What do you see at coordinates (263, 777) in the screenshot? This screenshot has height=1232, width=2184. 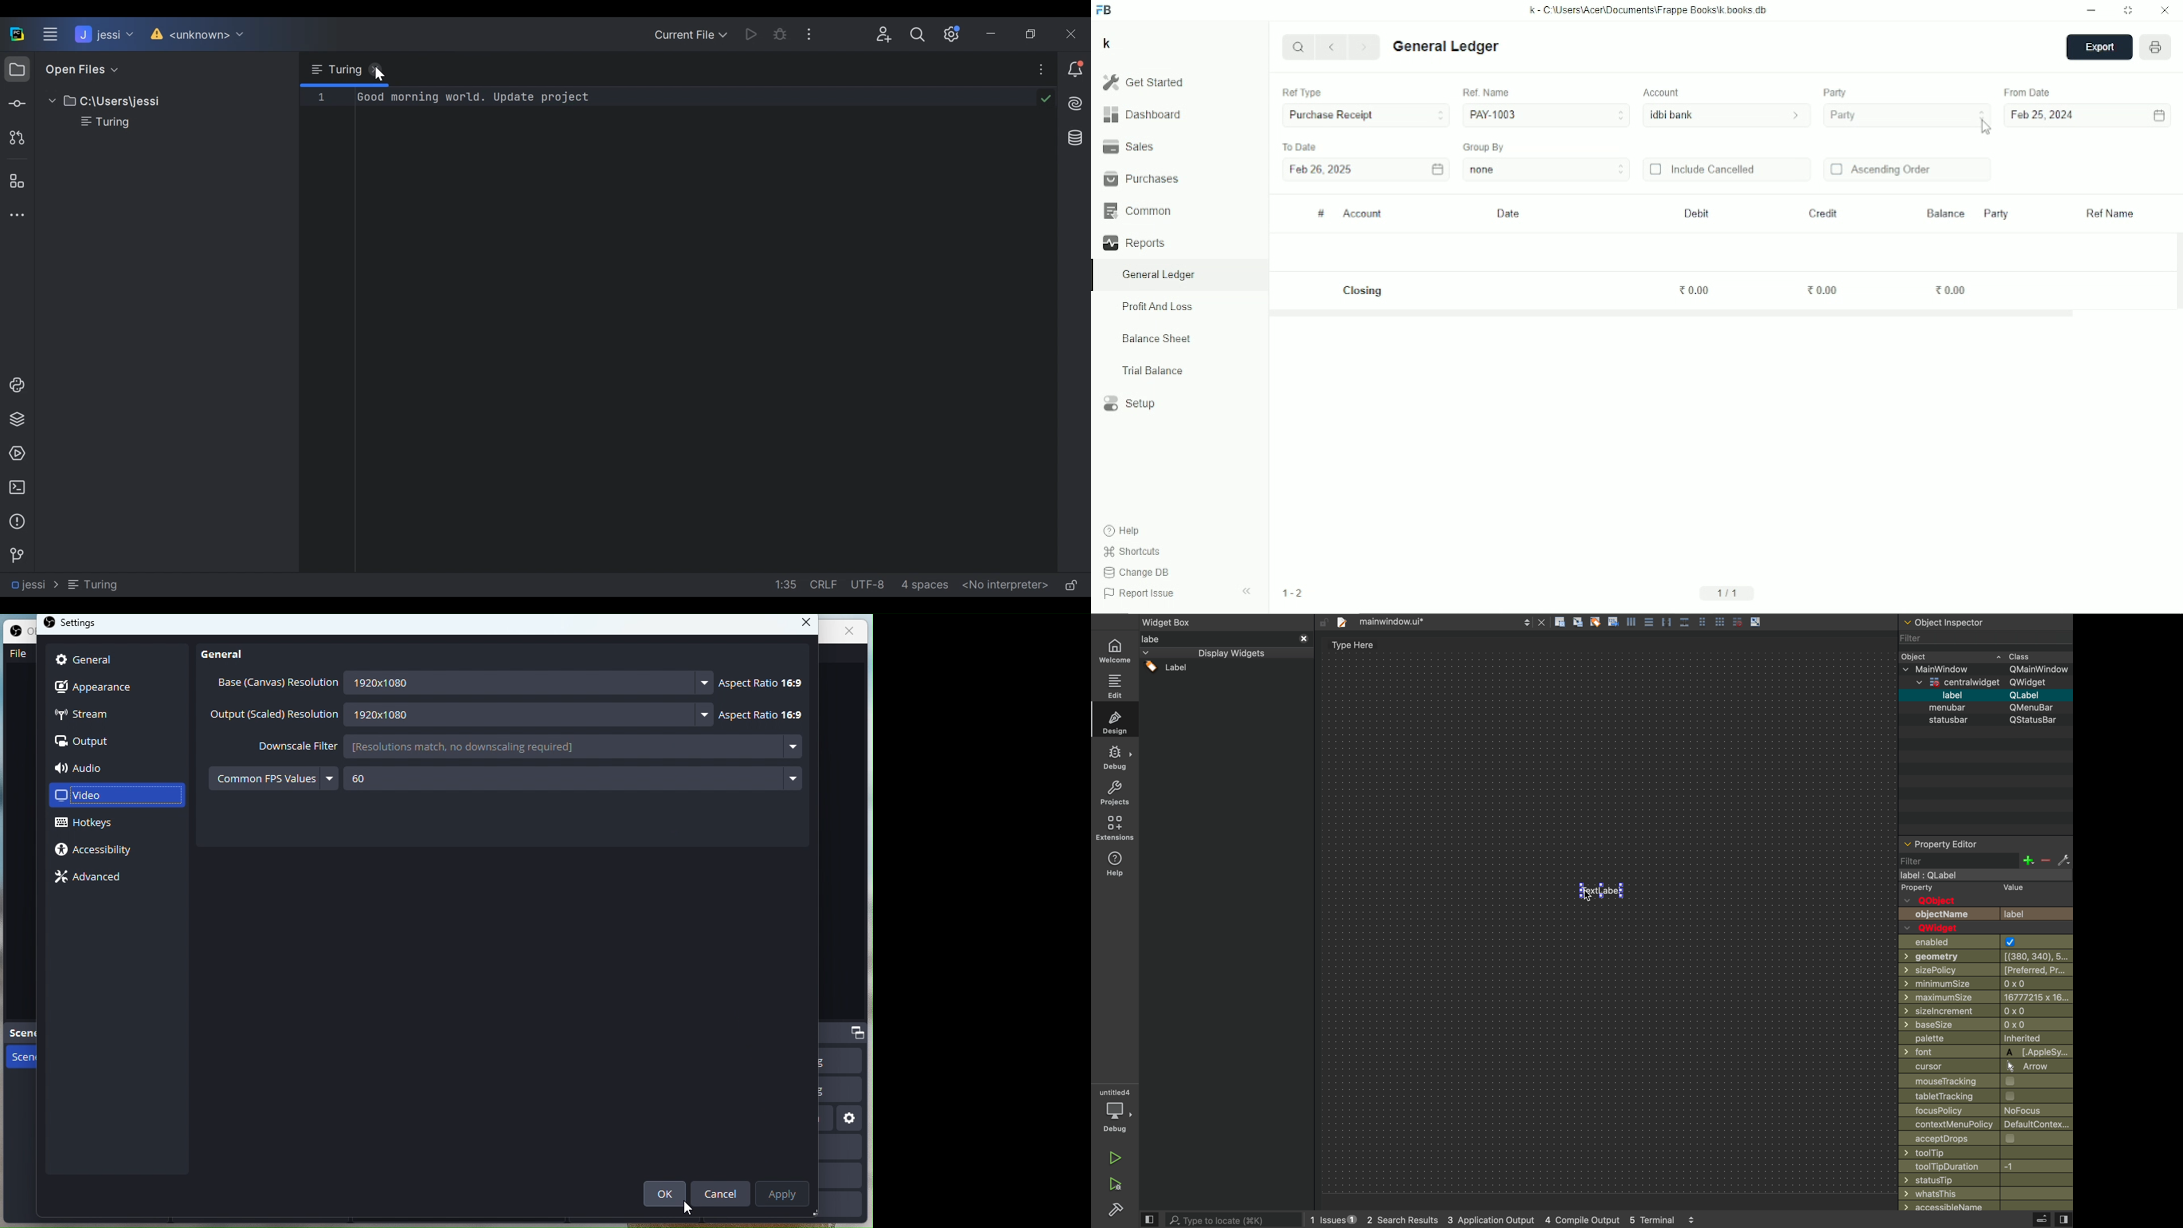 I see `Common FPS values` at bounding box center [263, 777].